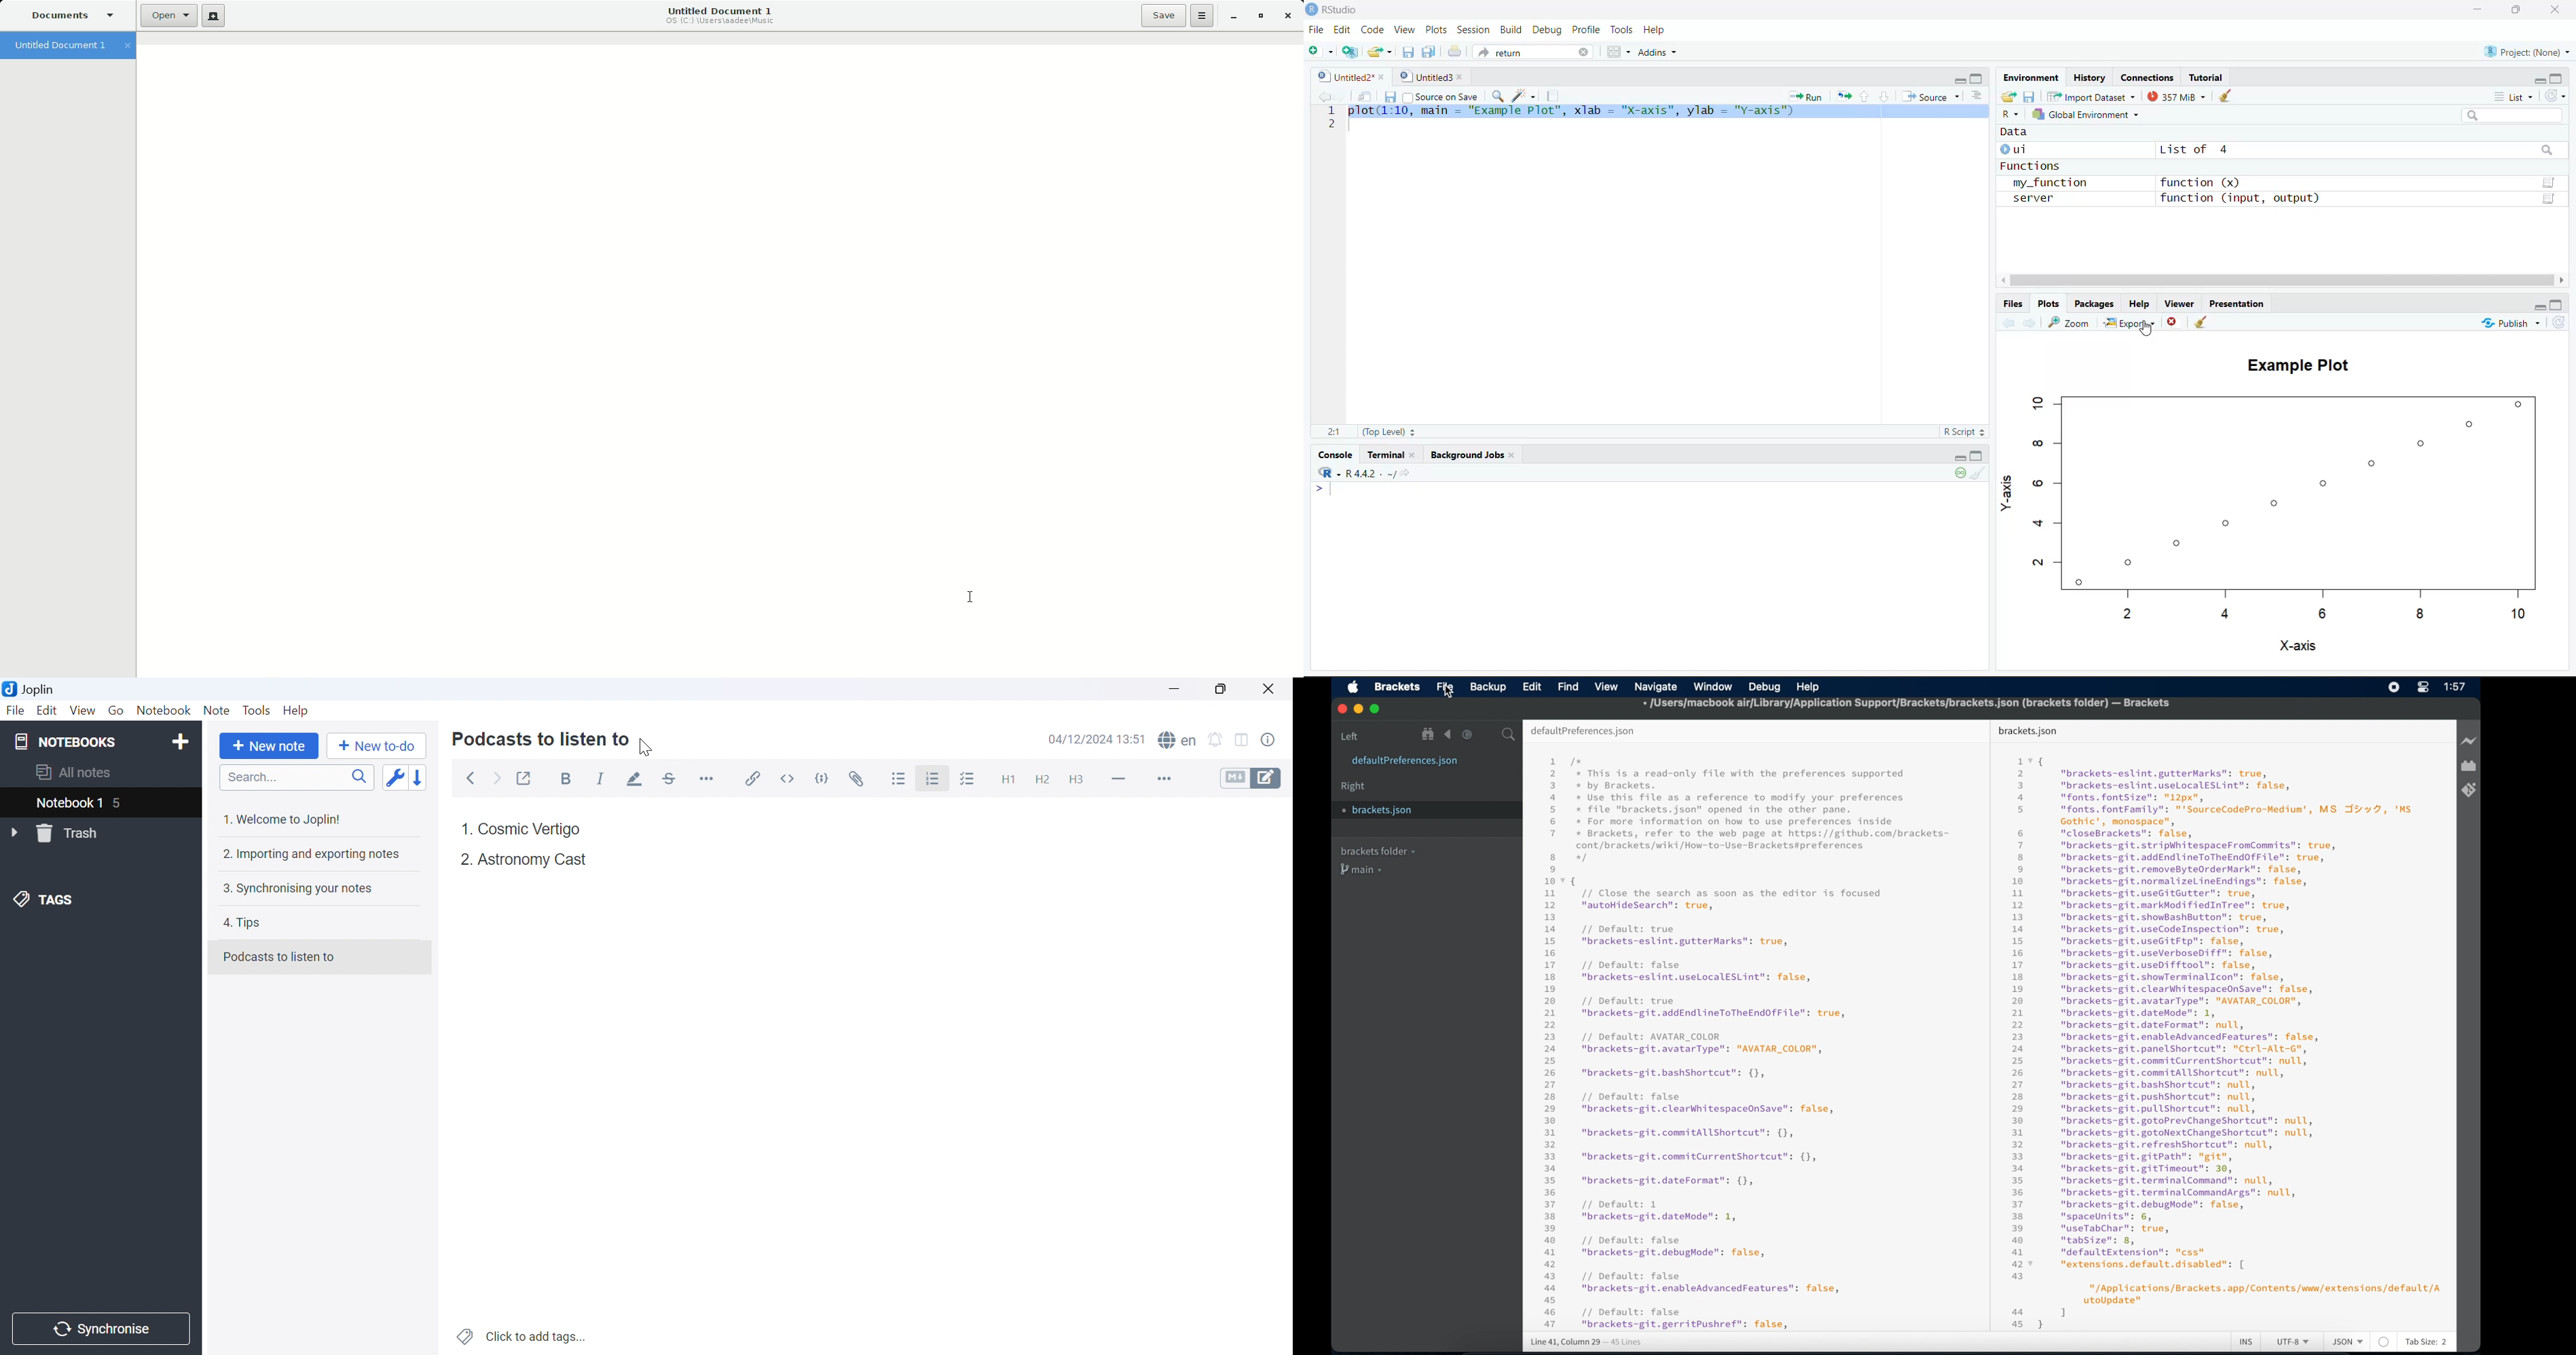 Image resolution: width=2576 pixels, height=1372 pixels. What do you see at coordinates (2161, 184) in the screenshot?
I see `Functions
my_function function (x)
server function (input, output)` at bounding box center [2161, 184].